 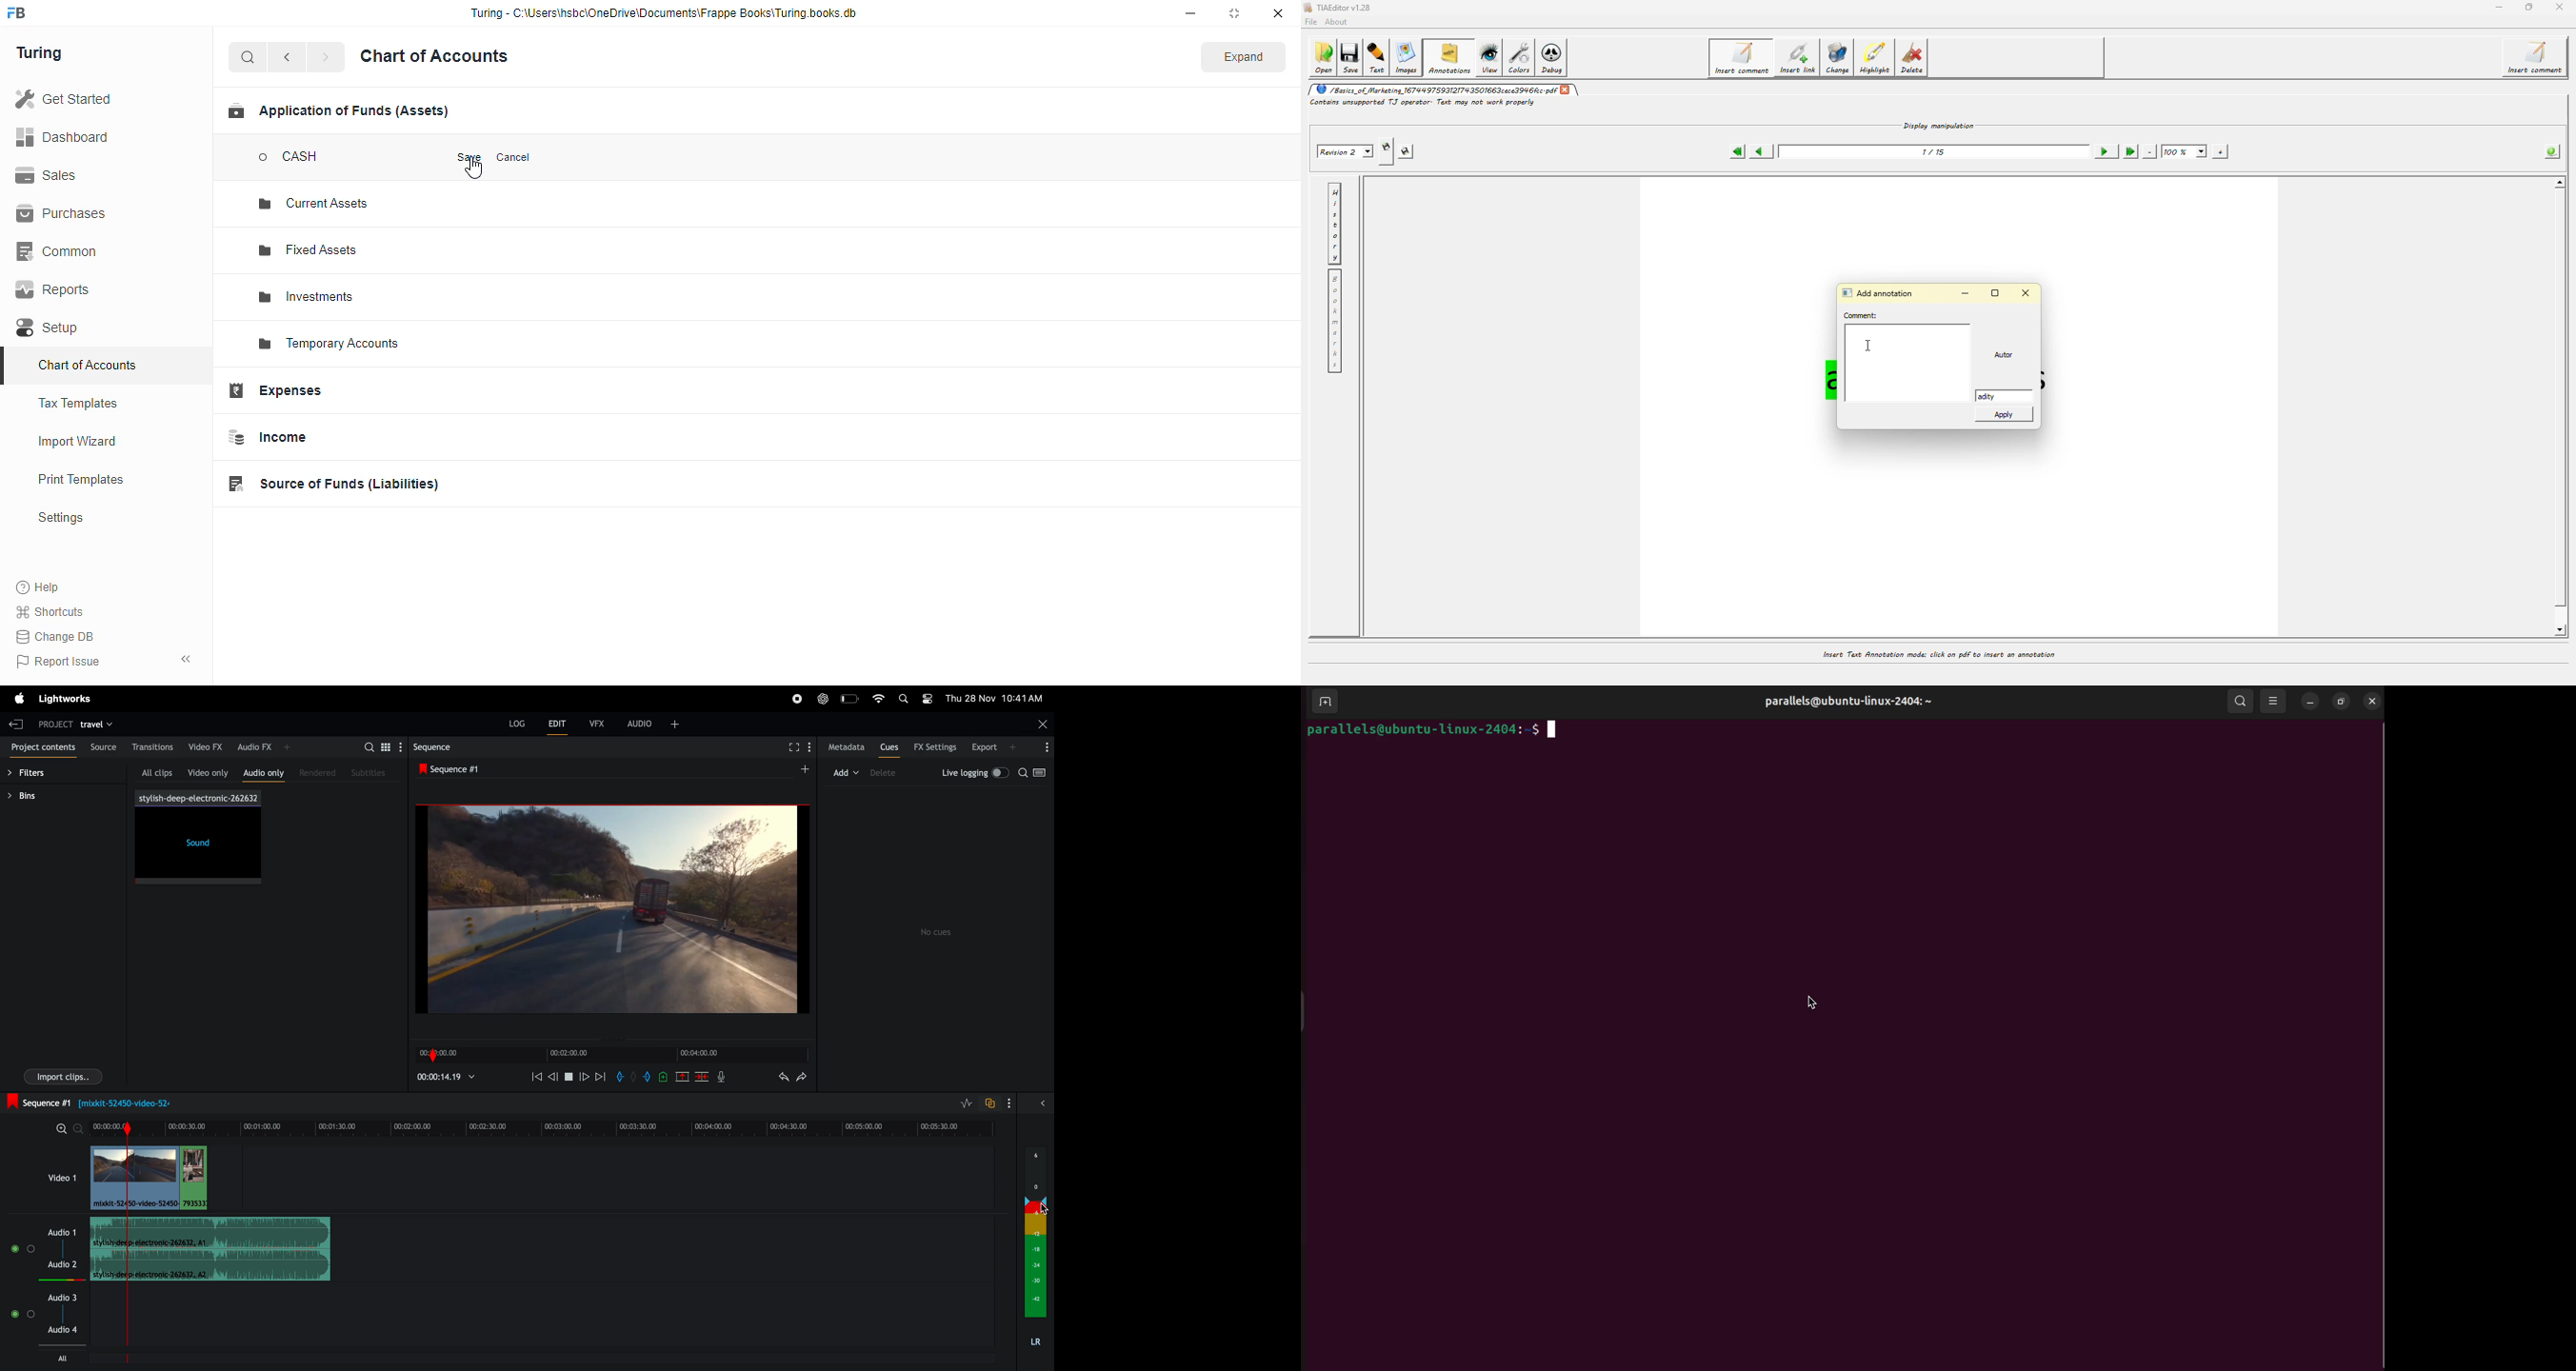 I want to click on undo, so click(x=777, y=1077).